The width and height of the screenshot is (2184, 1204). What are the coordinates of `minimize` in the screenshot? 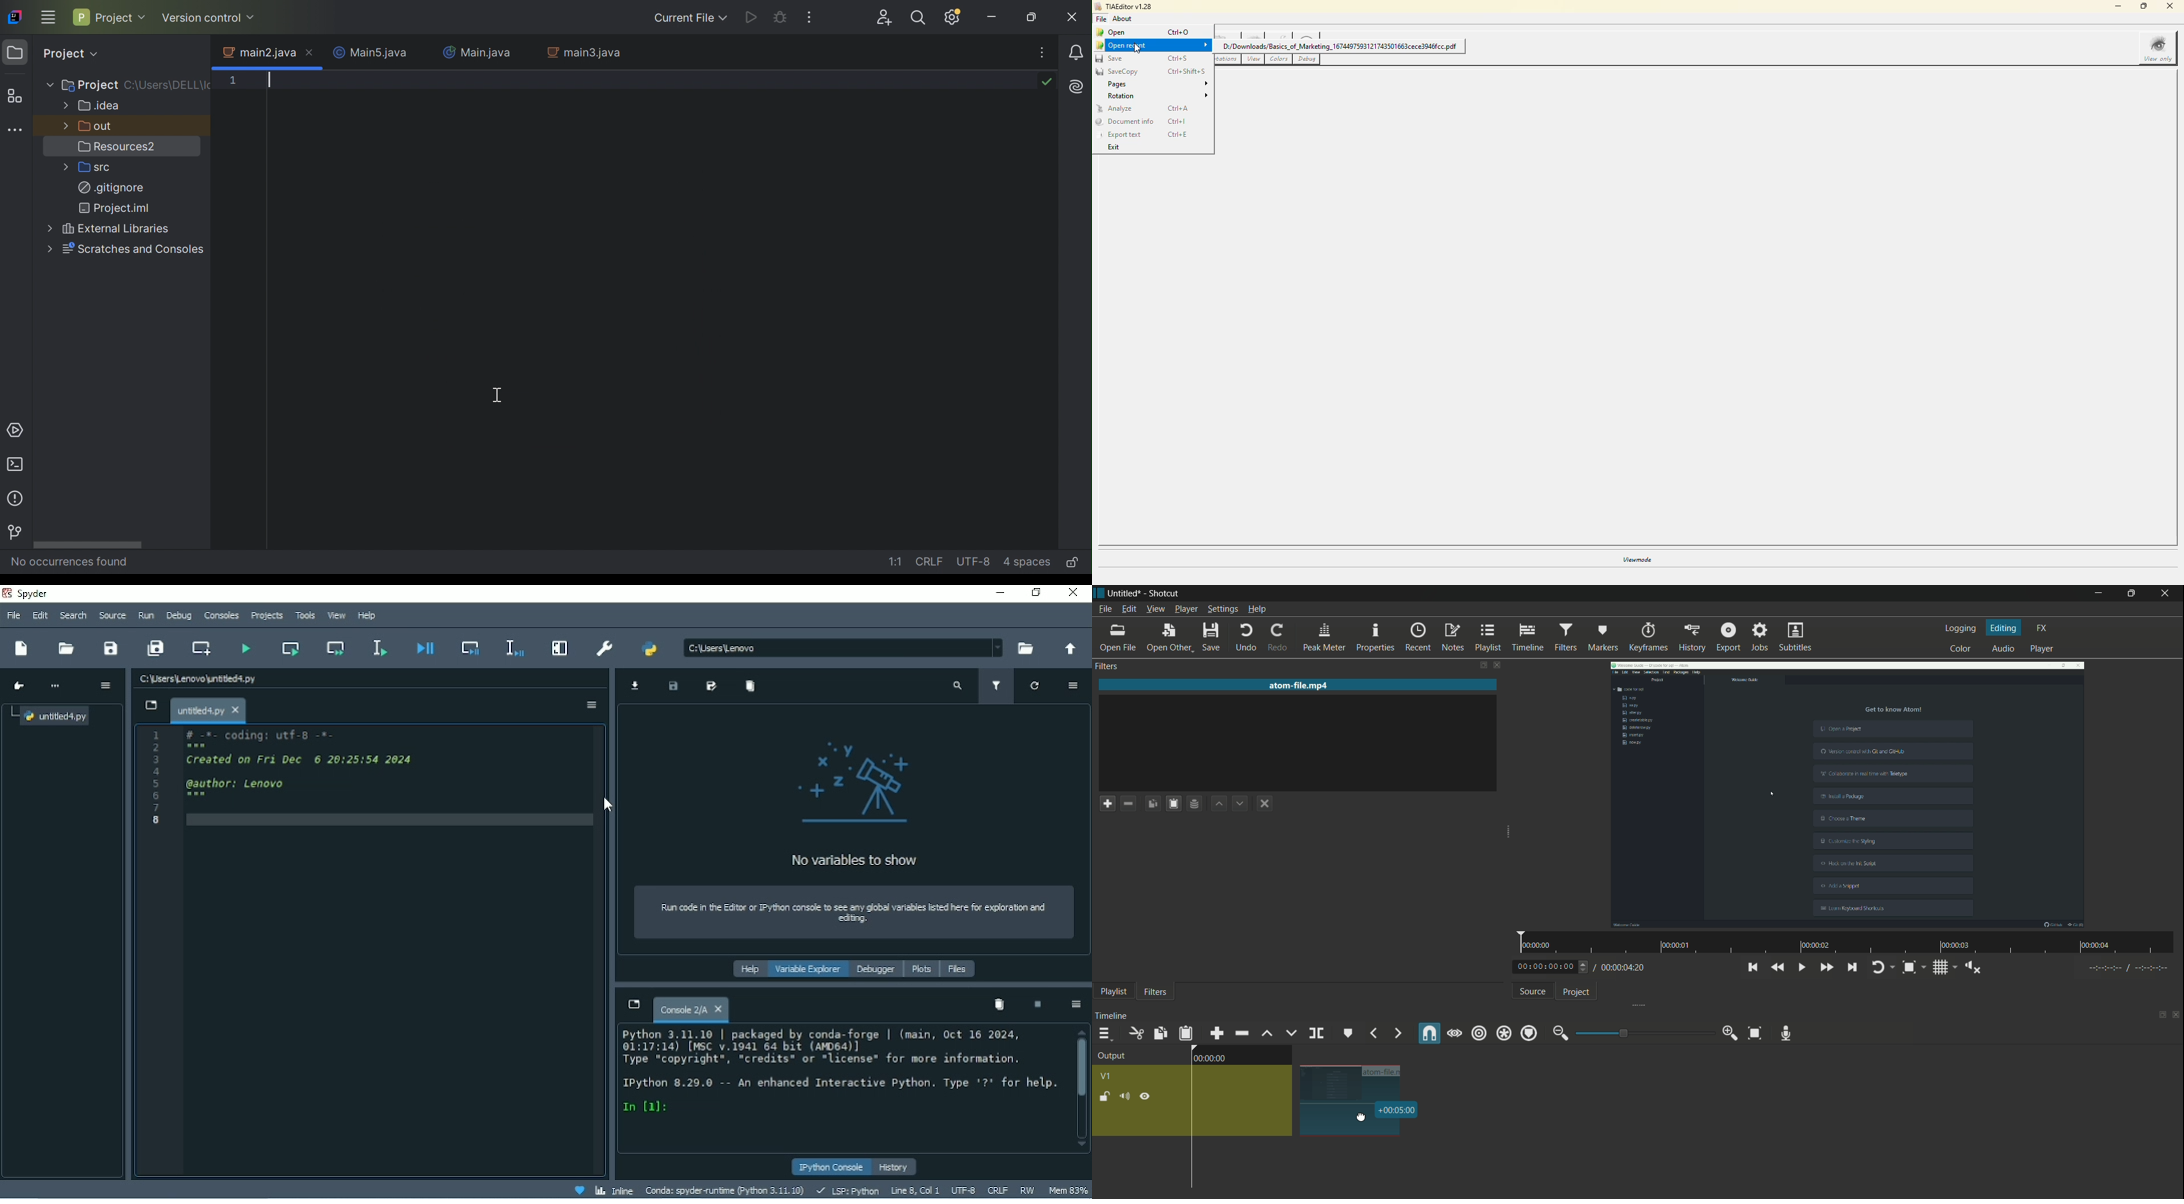 It's located at (1560, 1034).